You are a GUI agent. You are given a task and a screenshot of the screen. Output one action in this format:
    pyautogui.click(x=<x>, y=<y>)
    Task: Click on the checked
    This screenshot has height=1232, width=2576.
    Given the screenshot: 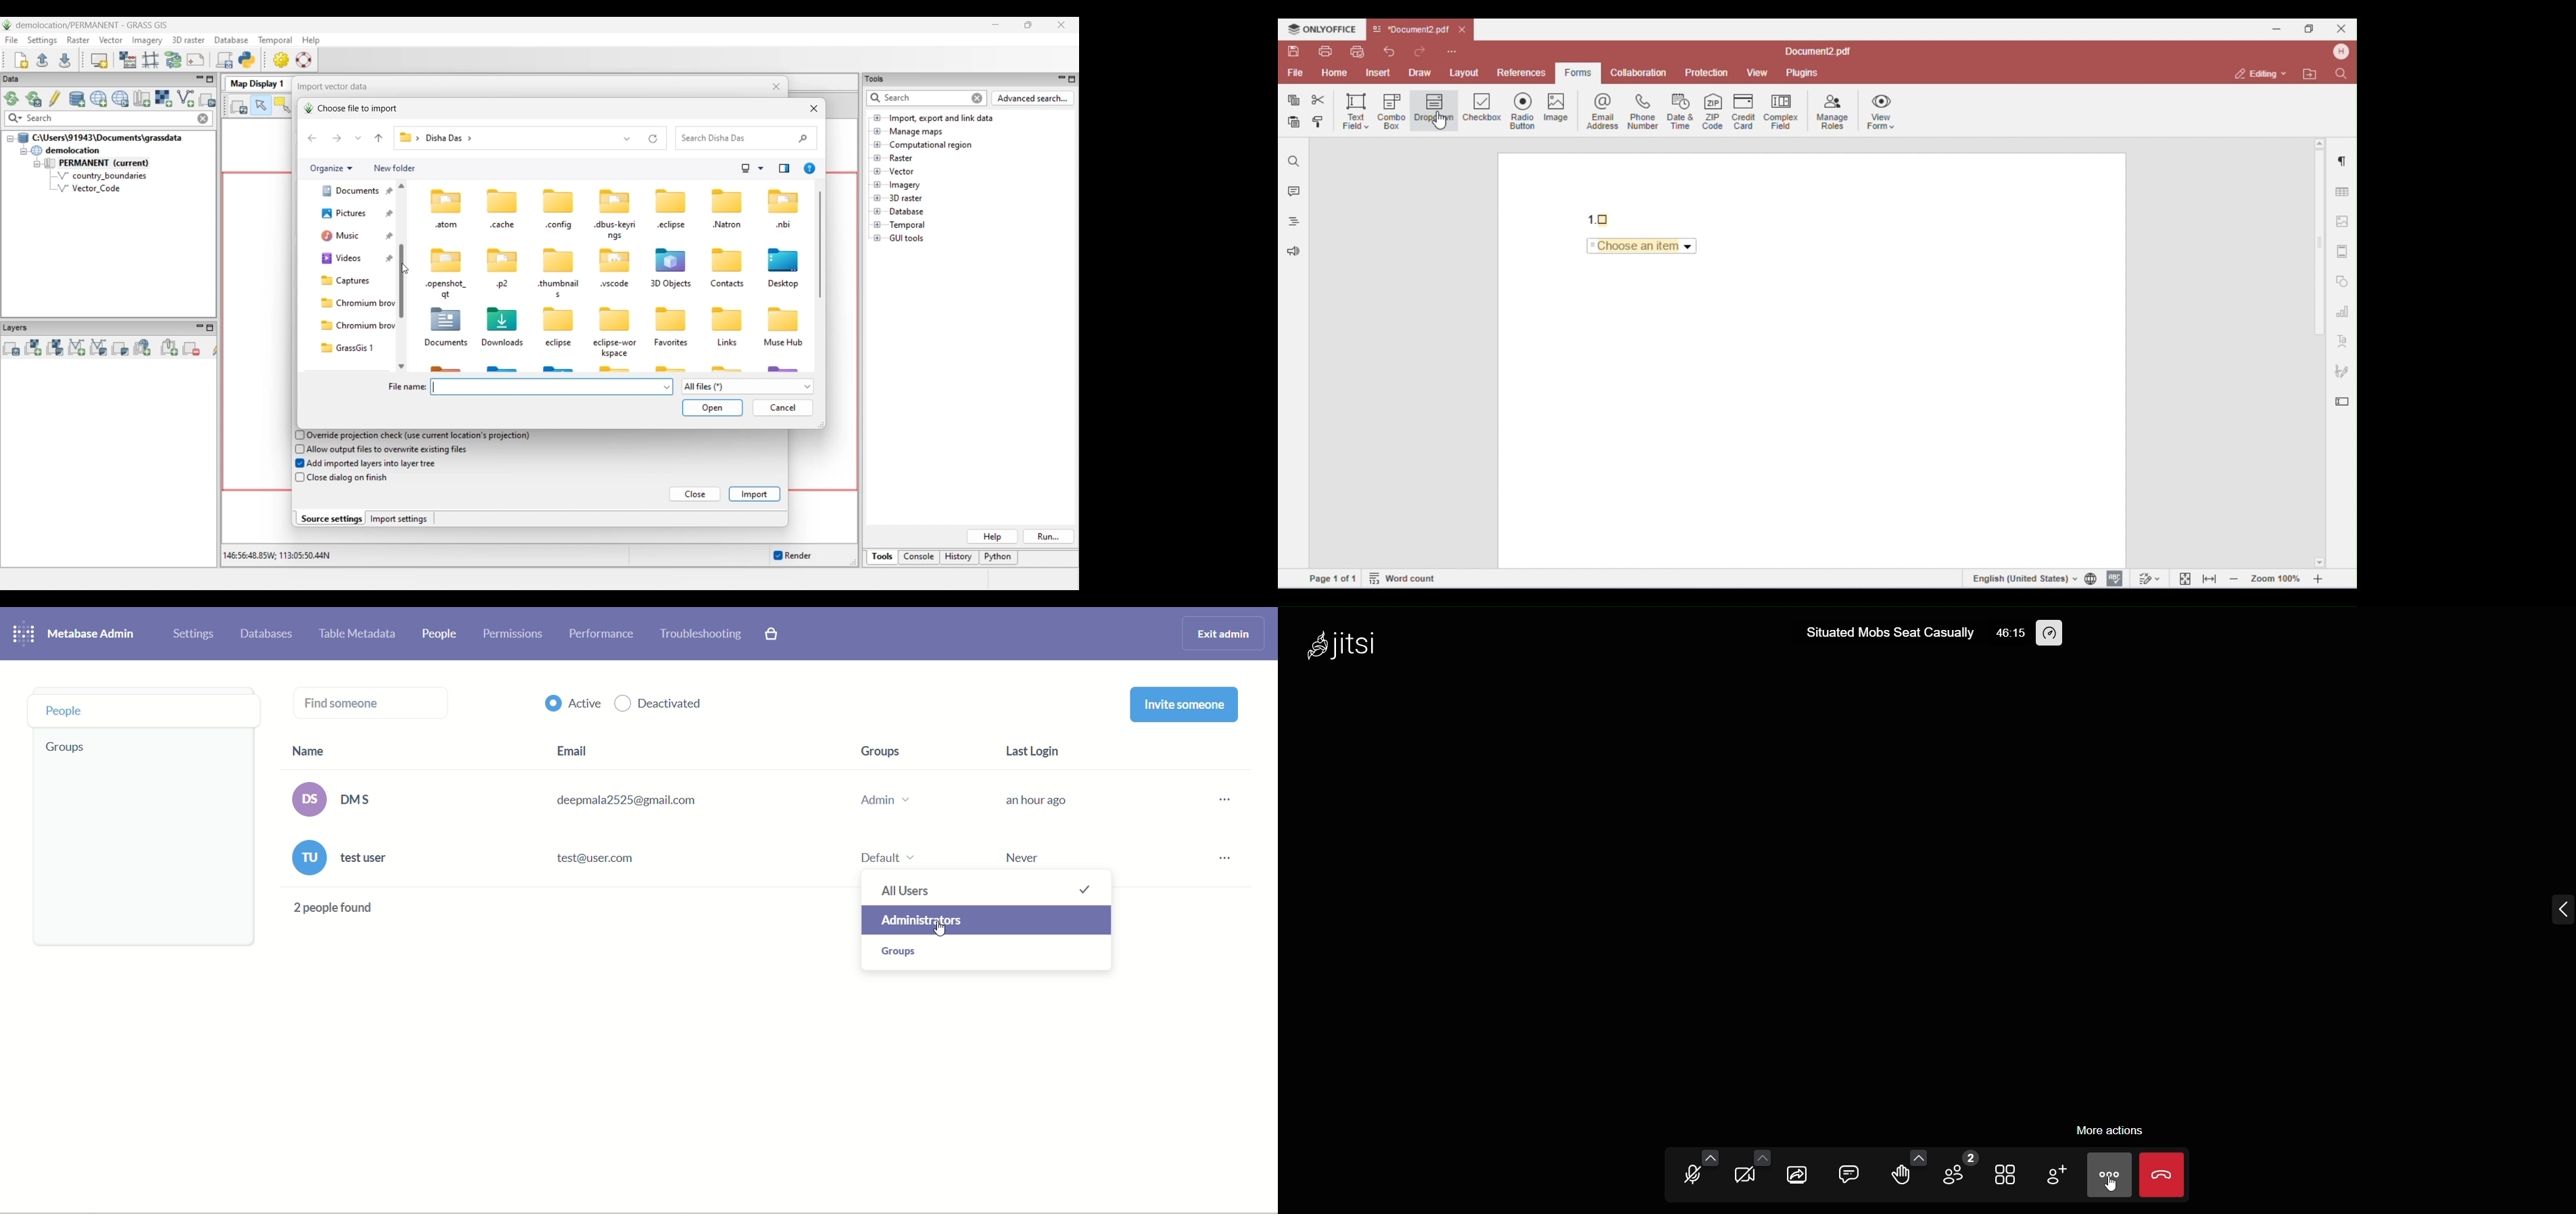 What is the action you would take?
    pyautogui.click(x=1087, y=887)
    